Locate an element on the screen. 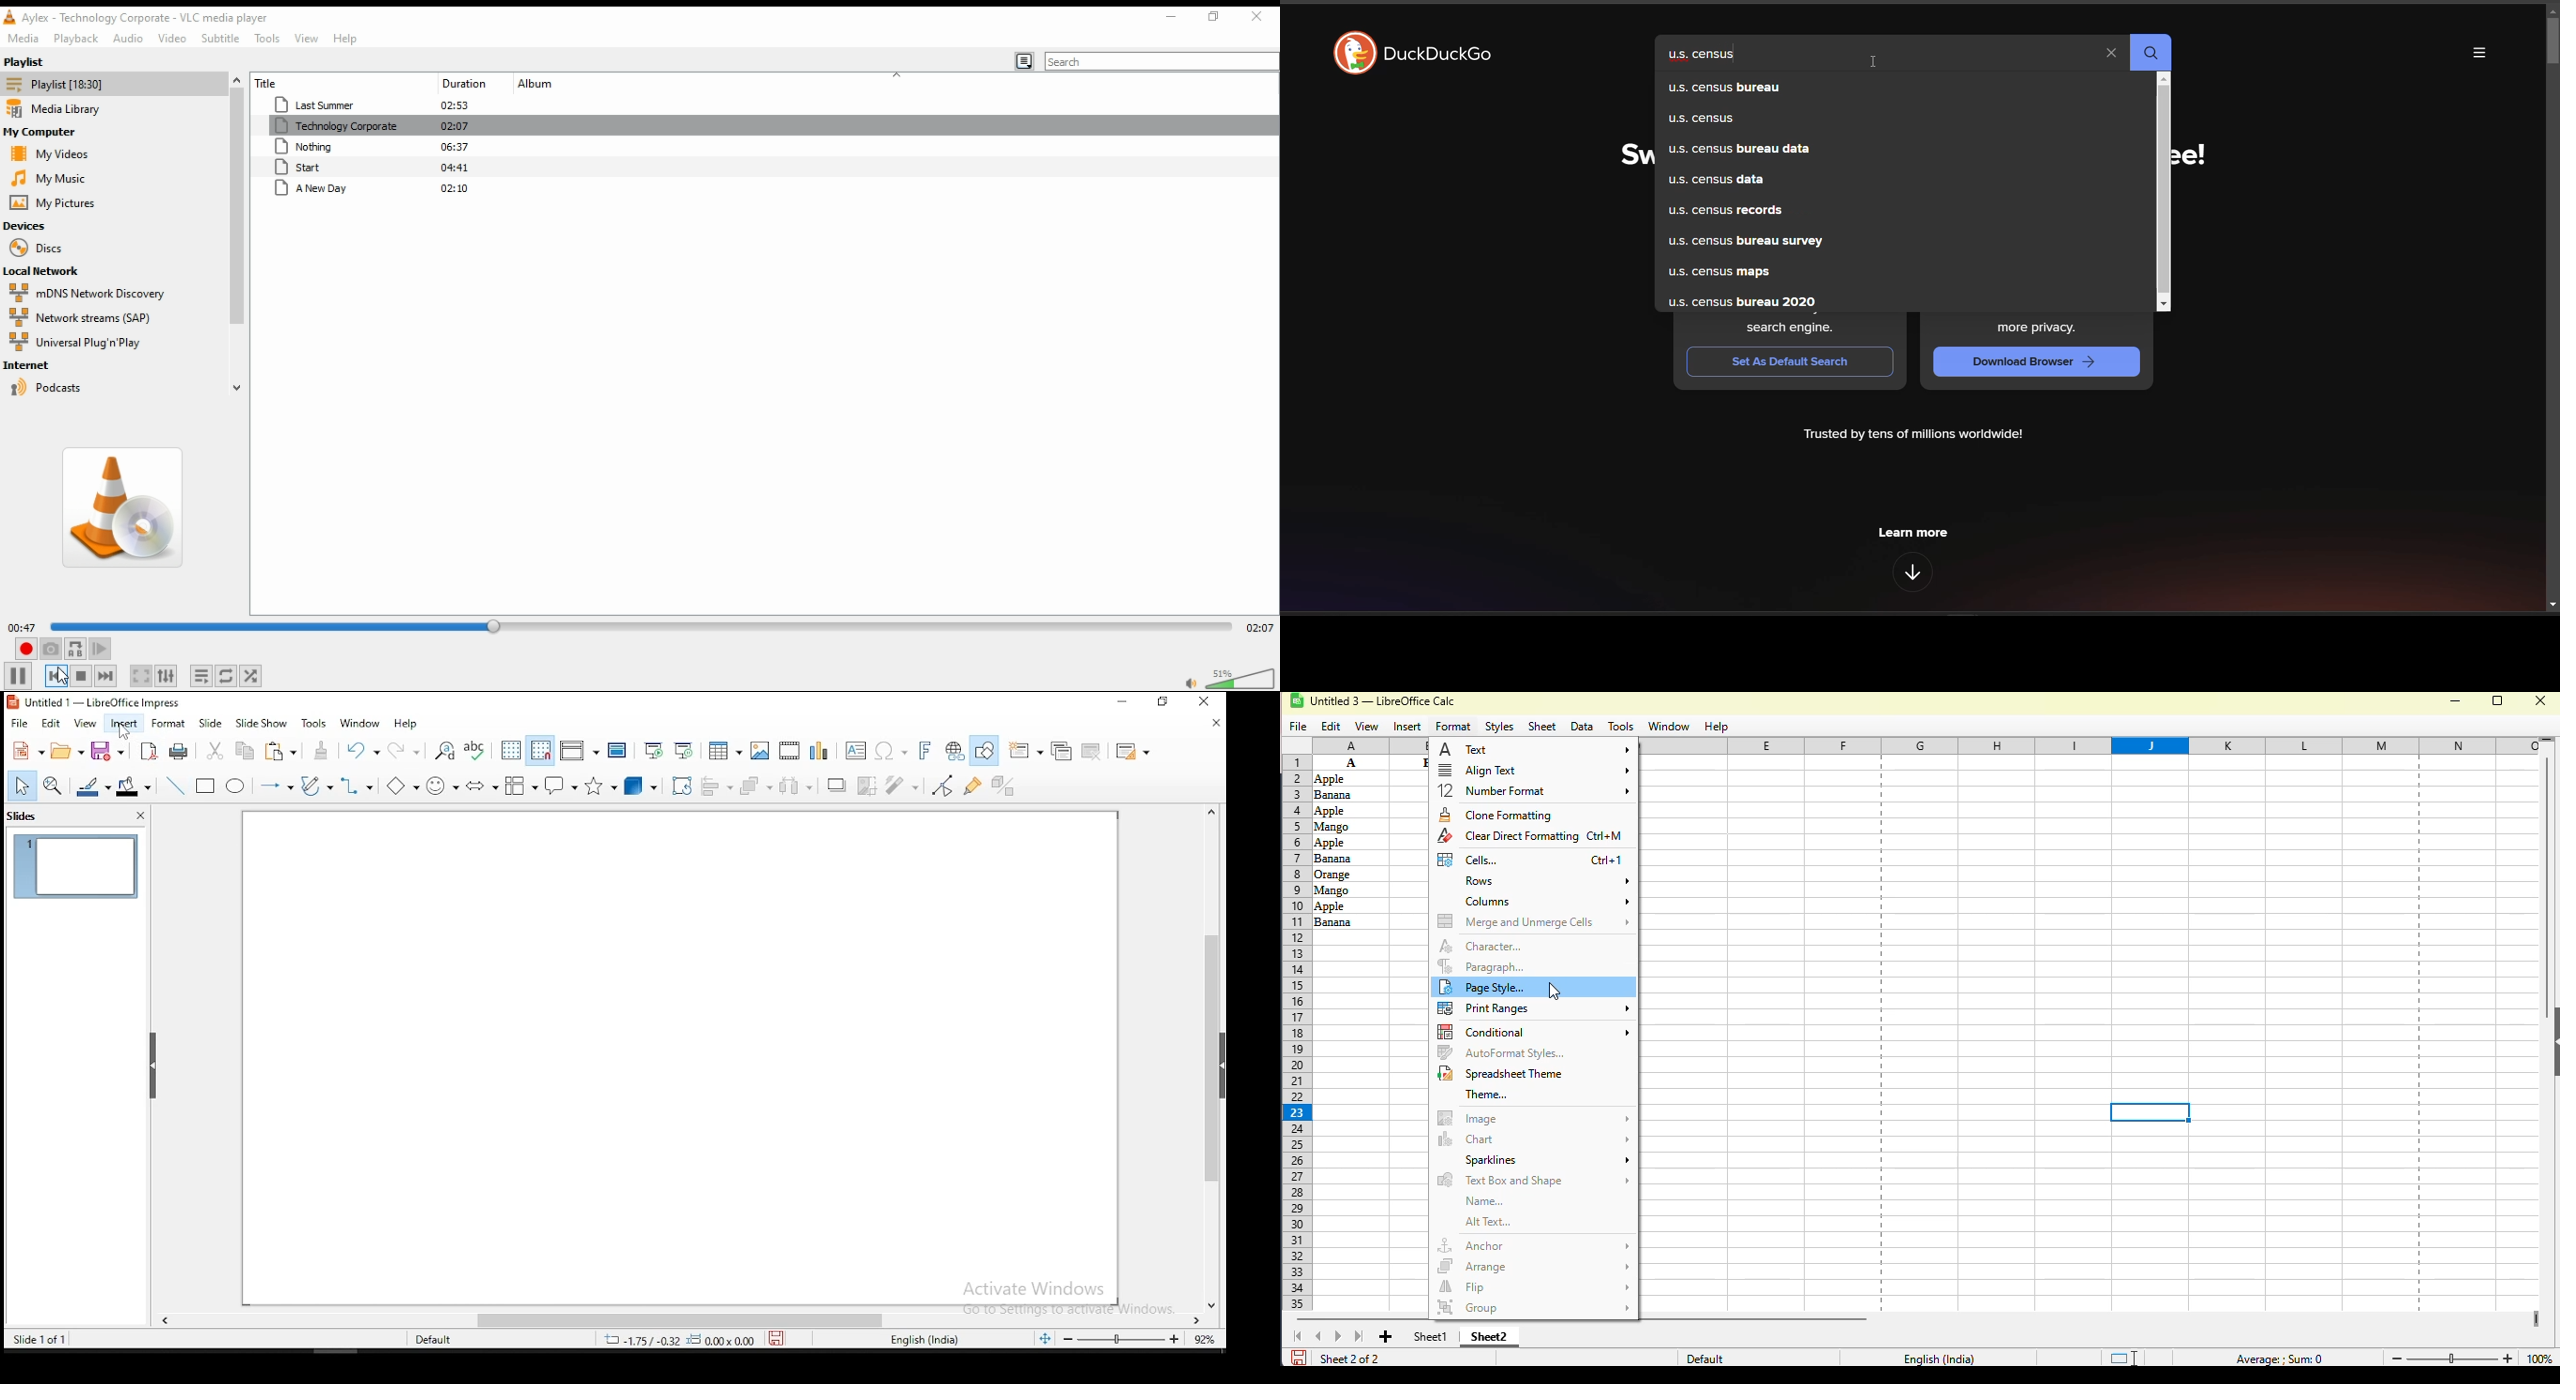 The width and height of the screenshot is (2576, 1400). image is located at coordinates (1532, 1118).